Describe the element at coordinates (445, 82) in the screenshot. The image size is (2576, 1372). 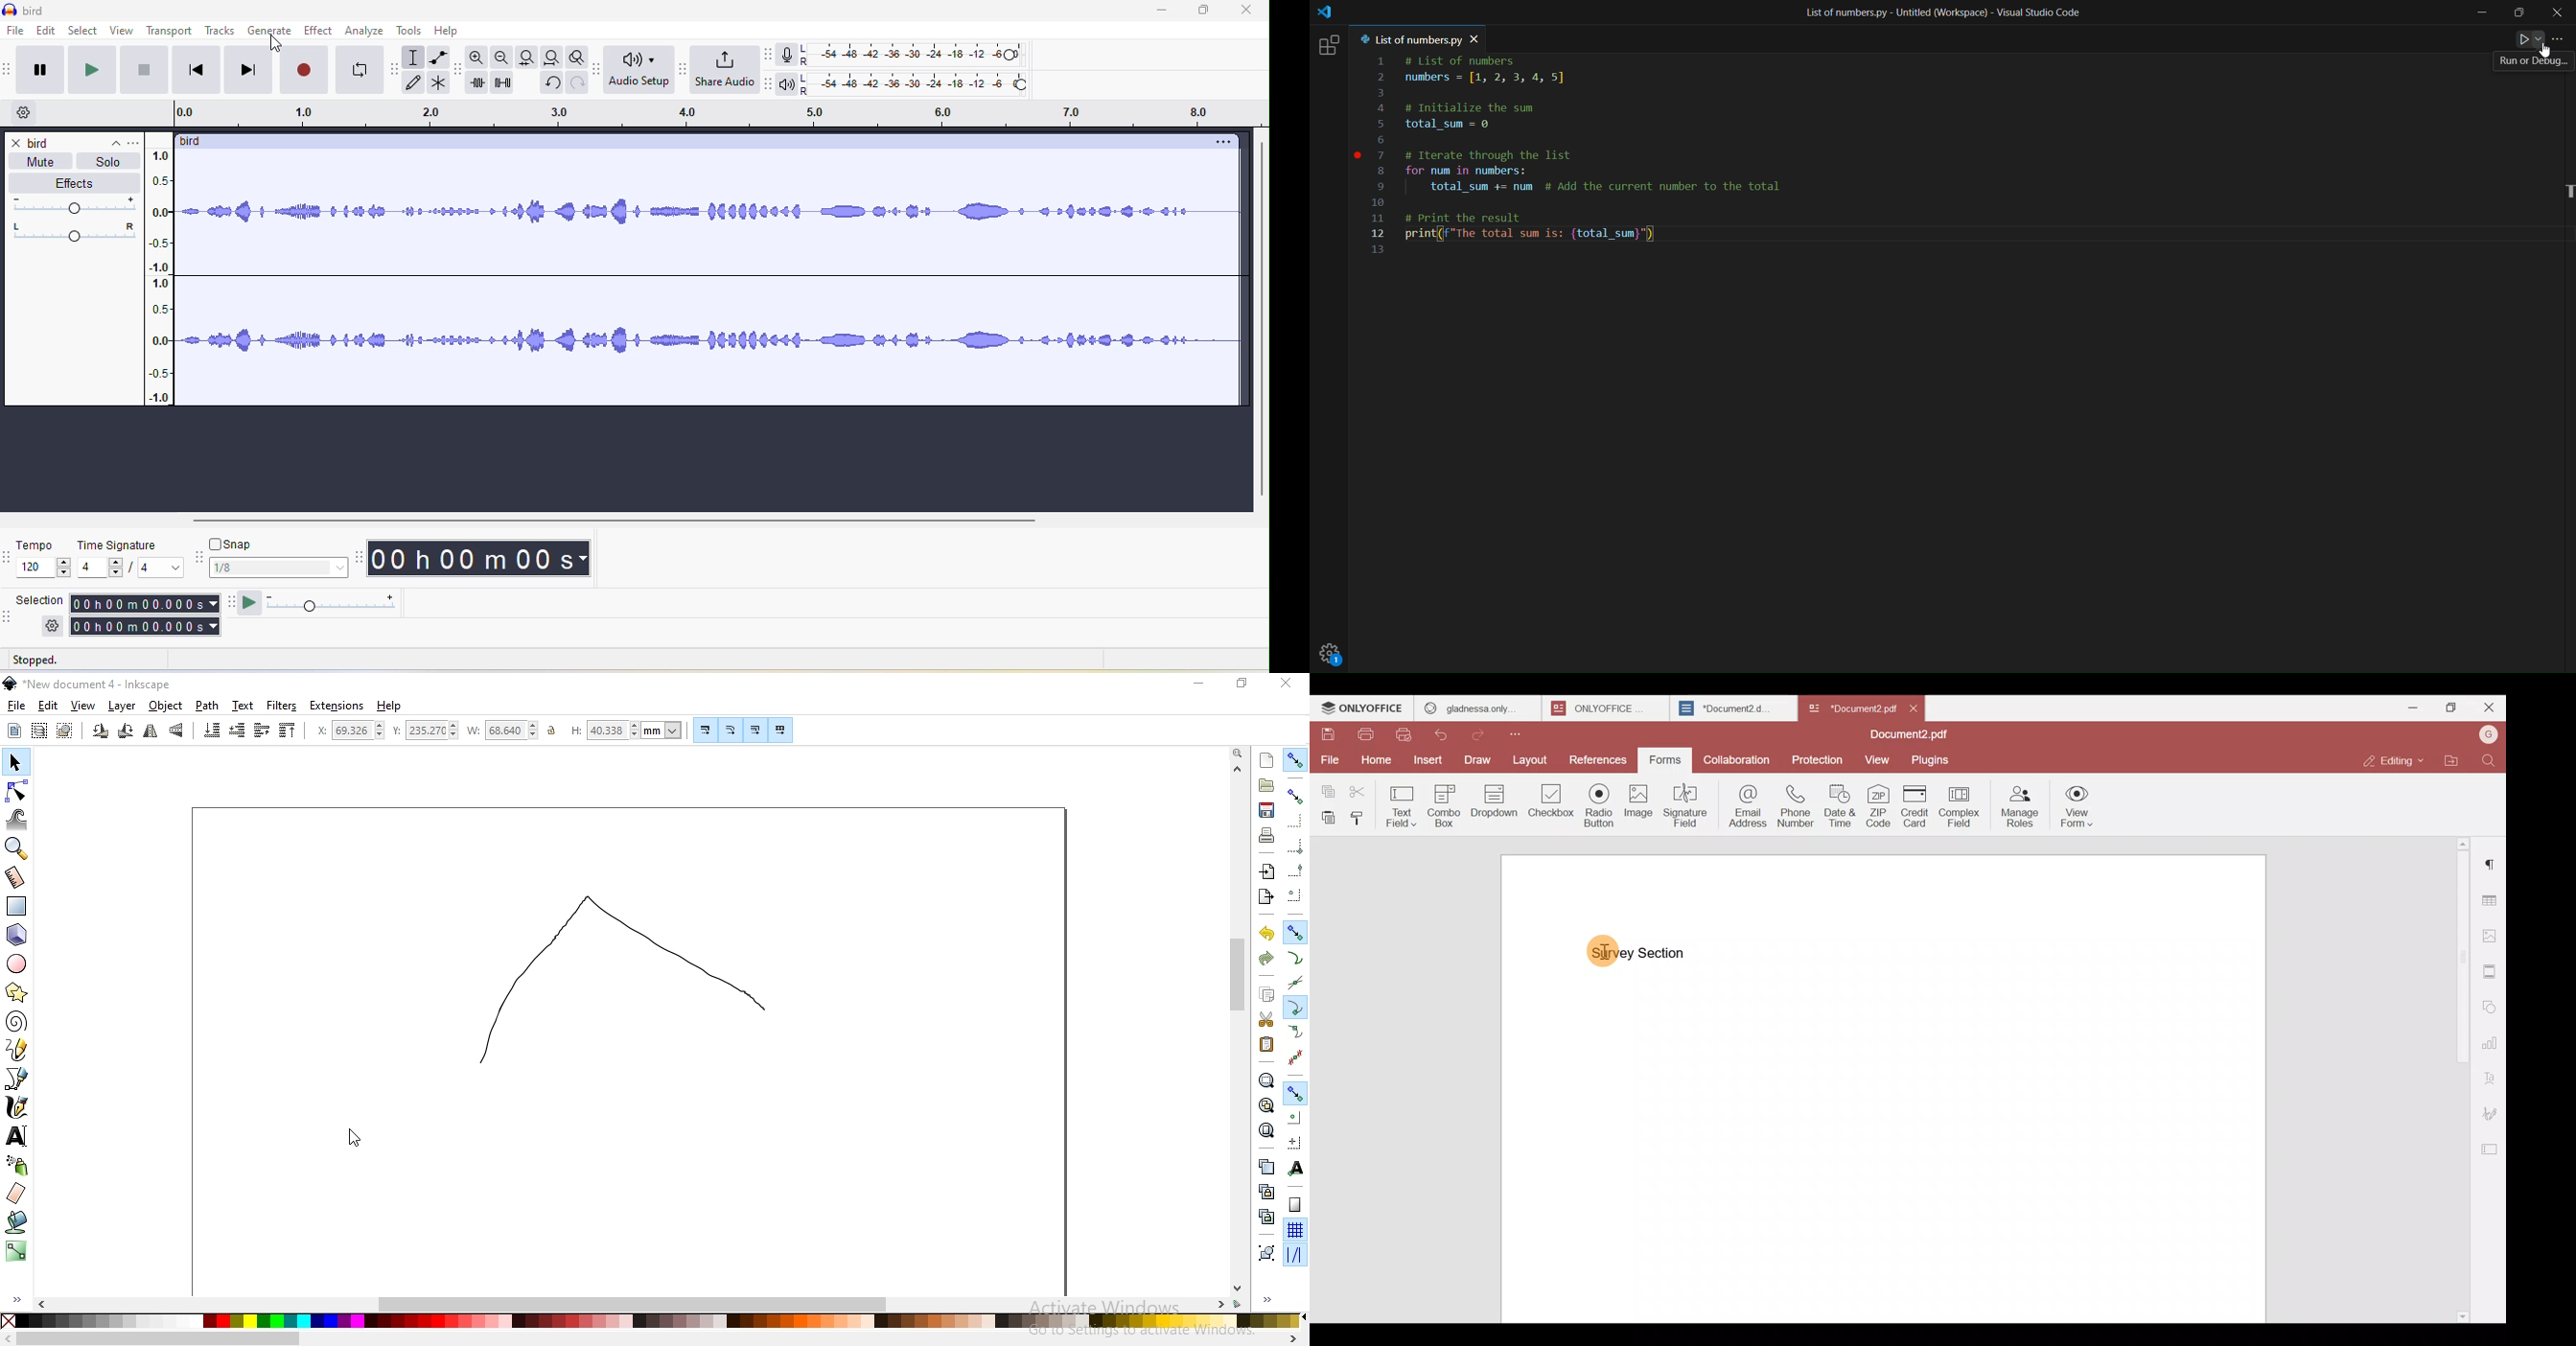
I see `multi tool` at that location.